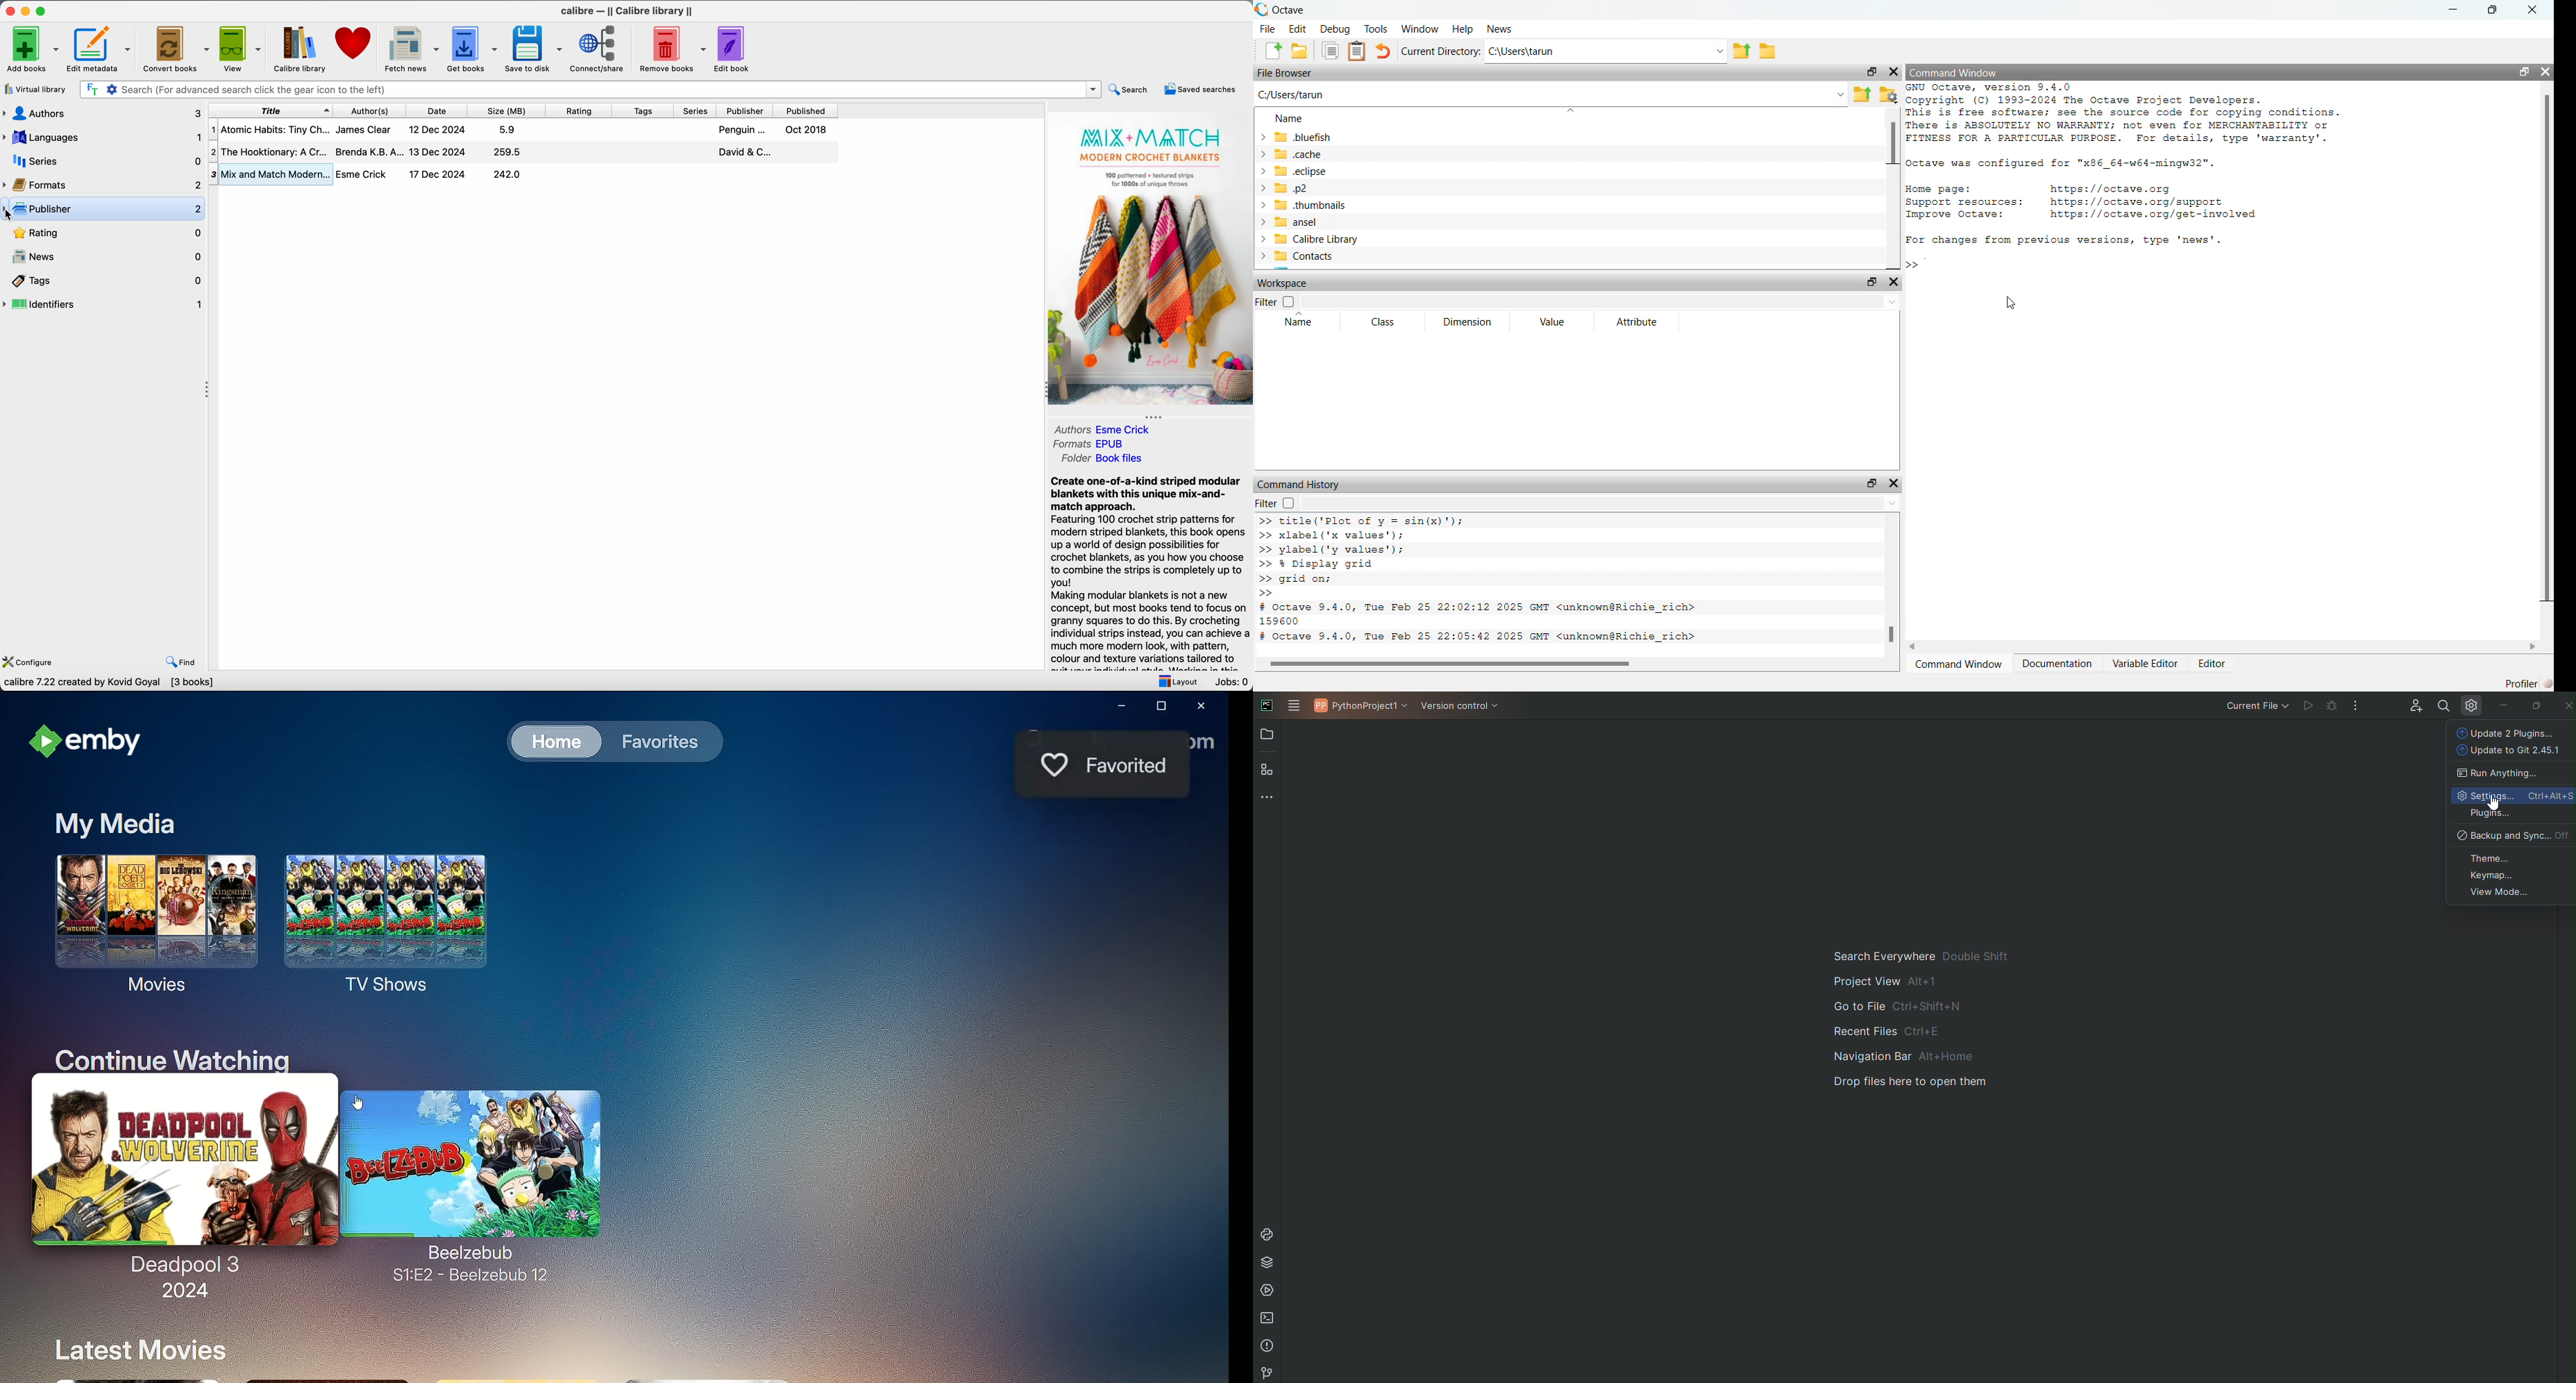 This screenshot has height=1400, width=2576. What do you see at coordinates (102, 161) in the screenshot?
I see `series` at bounding box center [102, 161].